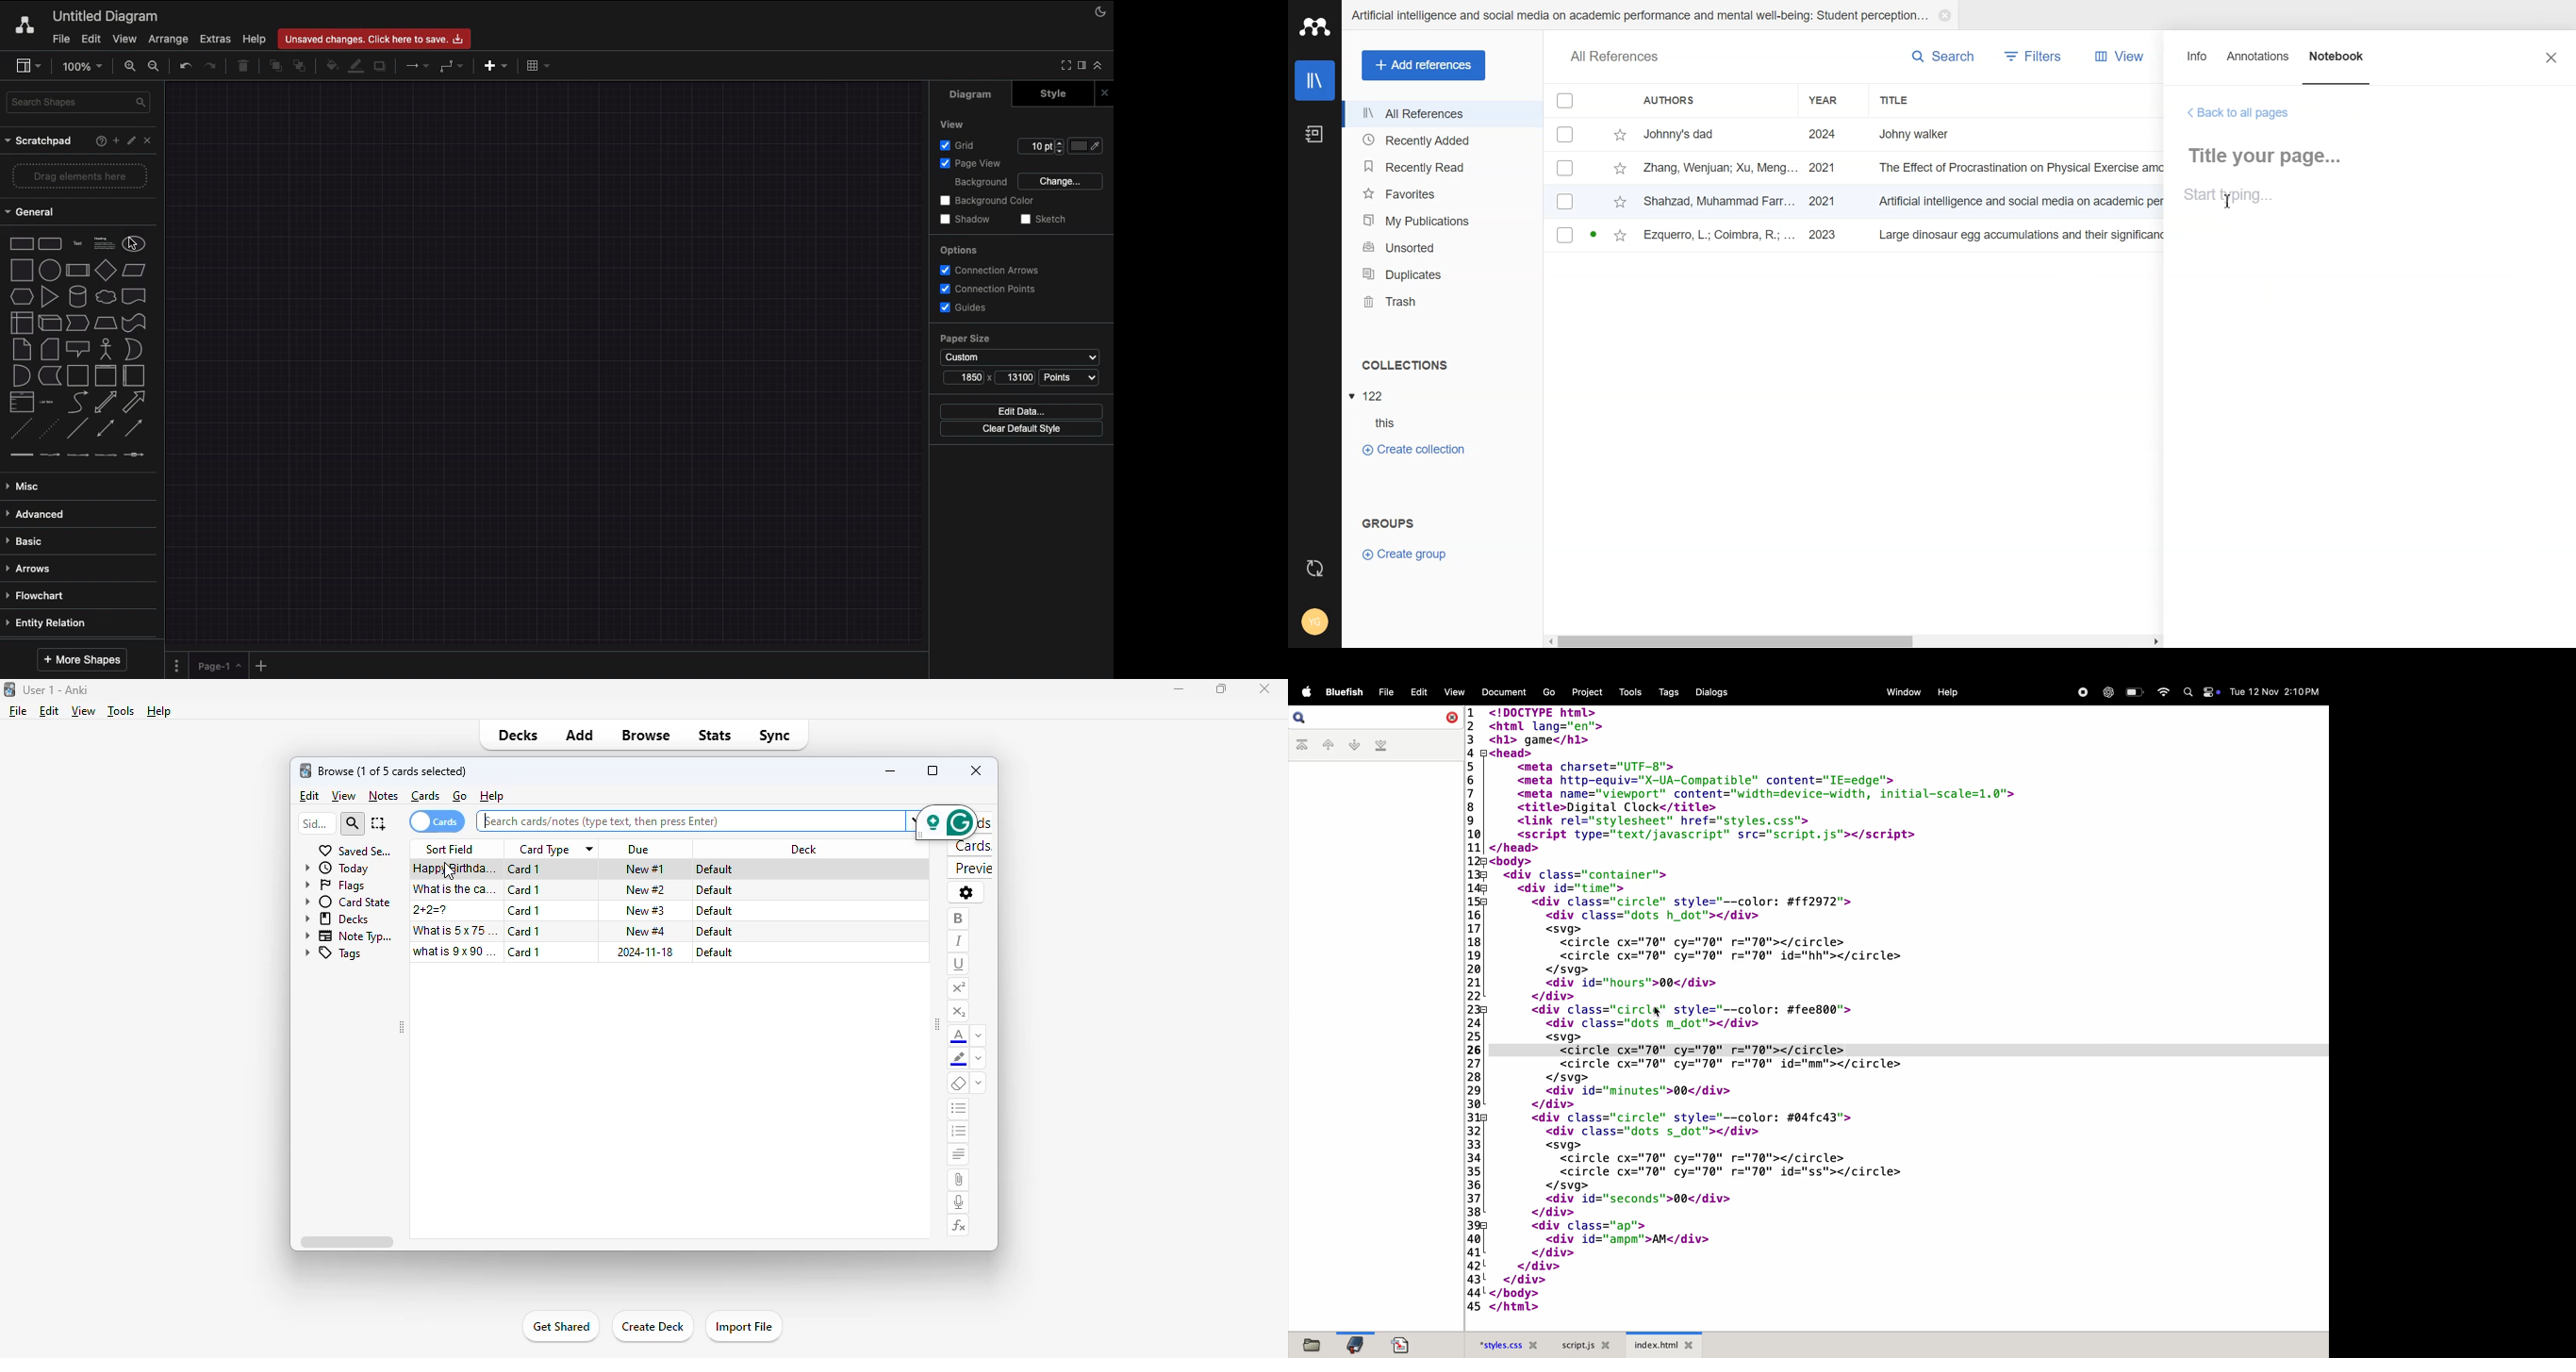  What do you see at coordinates (135, 402) in the screenshot?
I see `Arrow` at bounding box center [135, 402].